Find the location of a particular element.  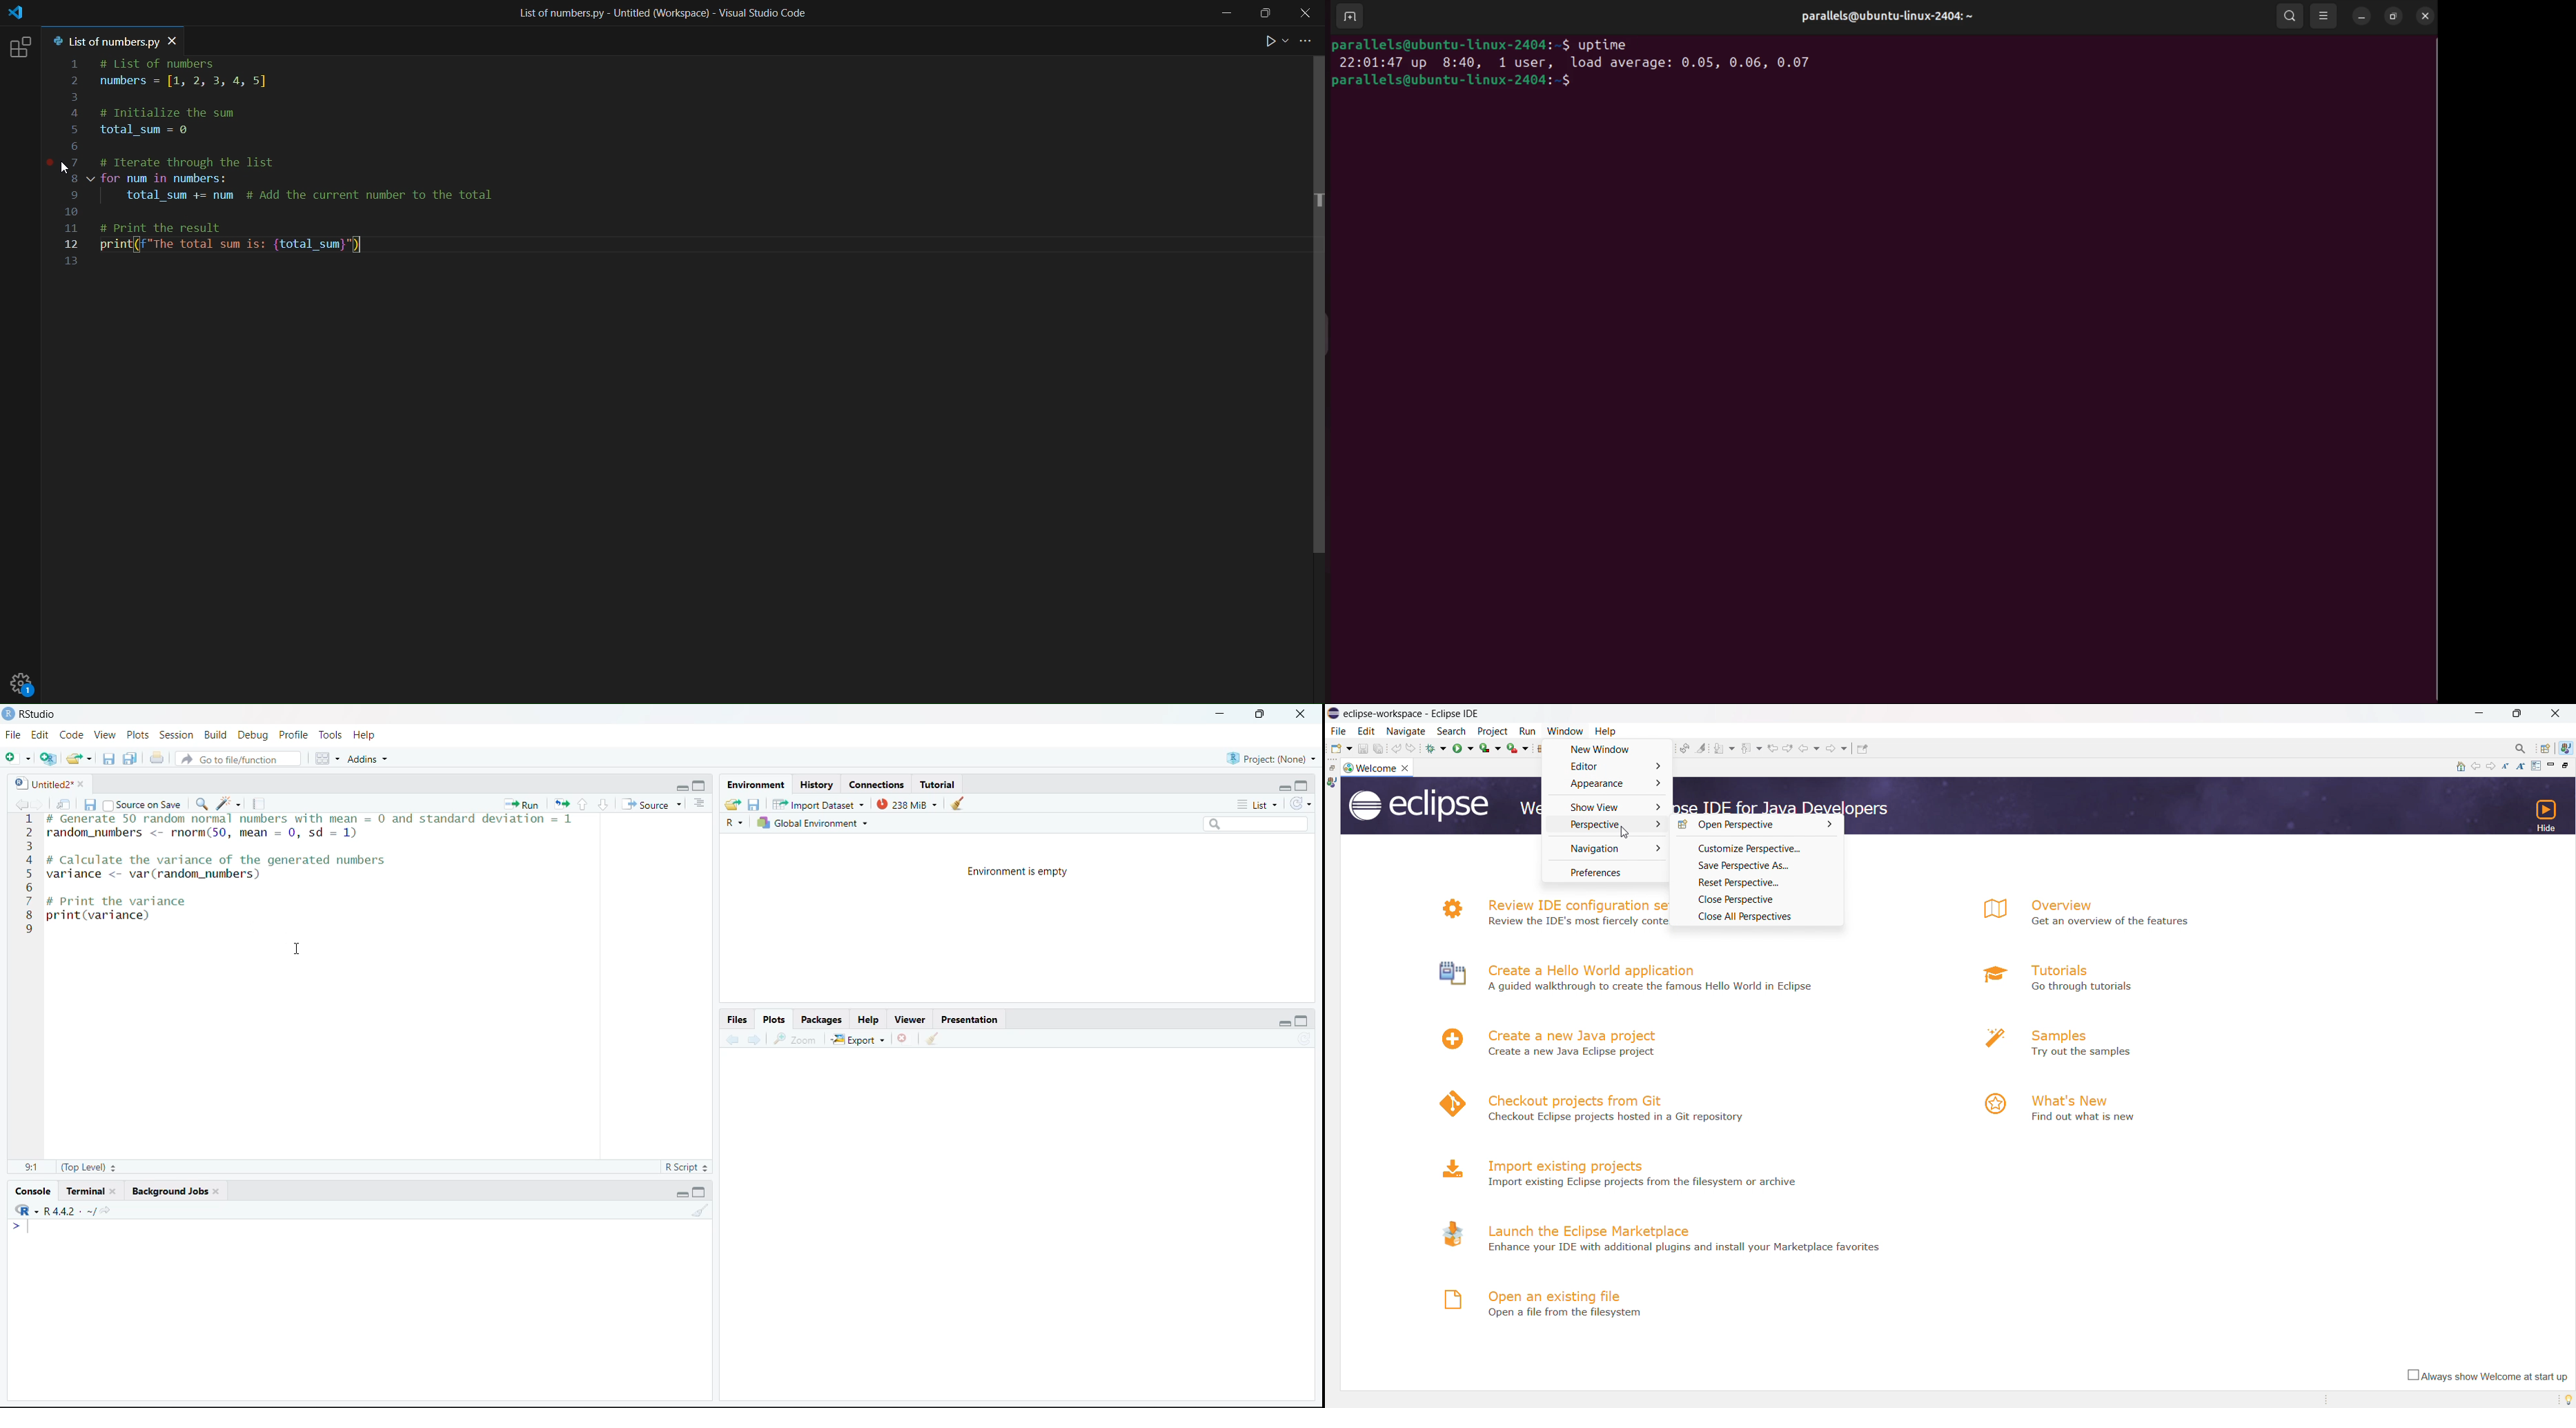

R is located at coordinates (735, 822).